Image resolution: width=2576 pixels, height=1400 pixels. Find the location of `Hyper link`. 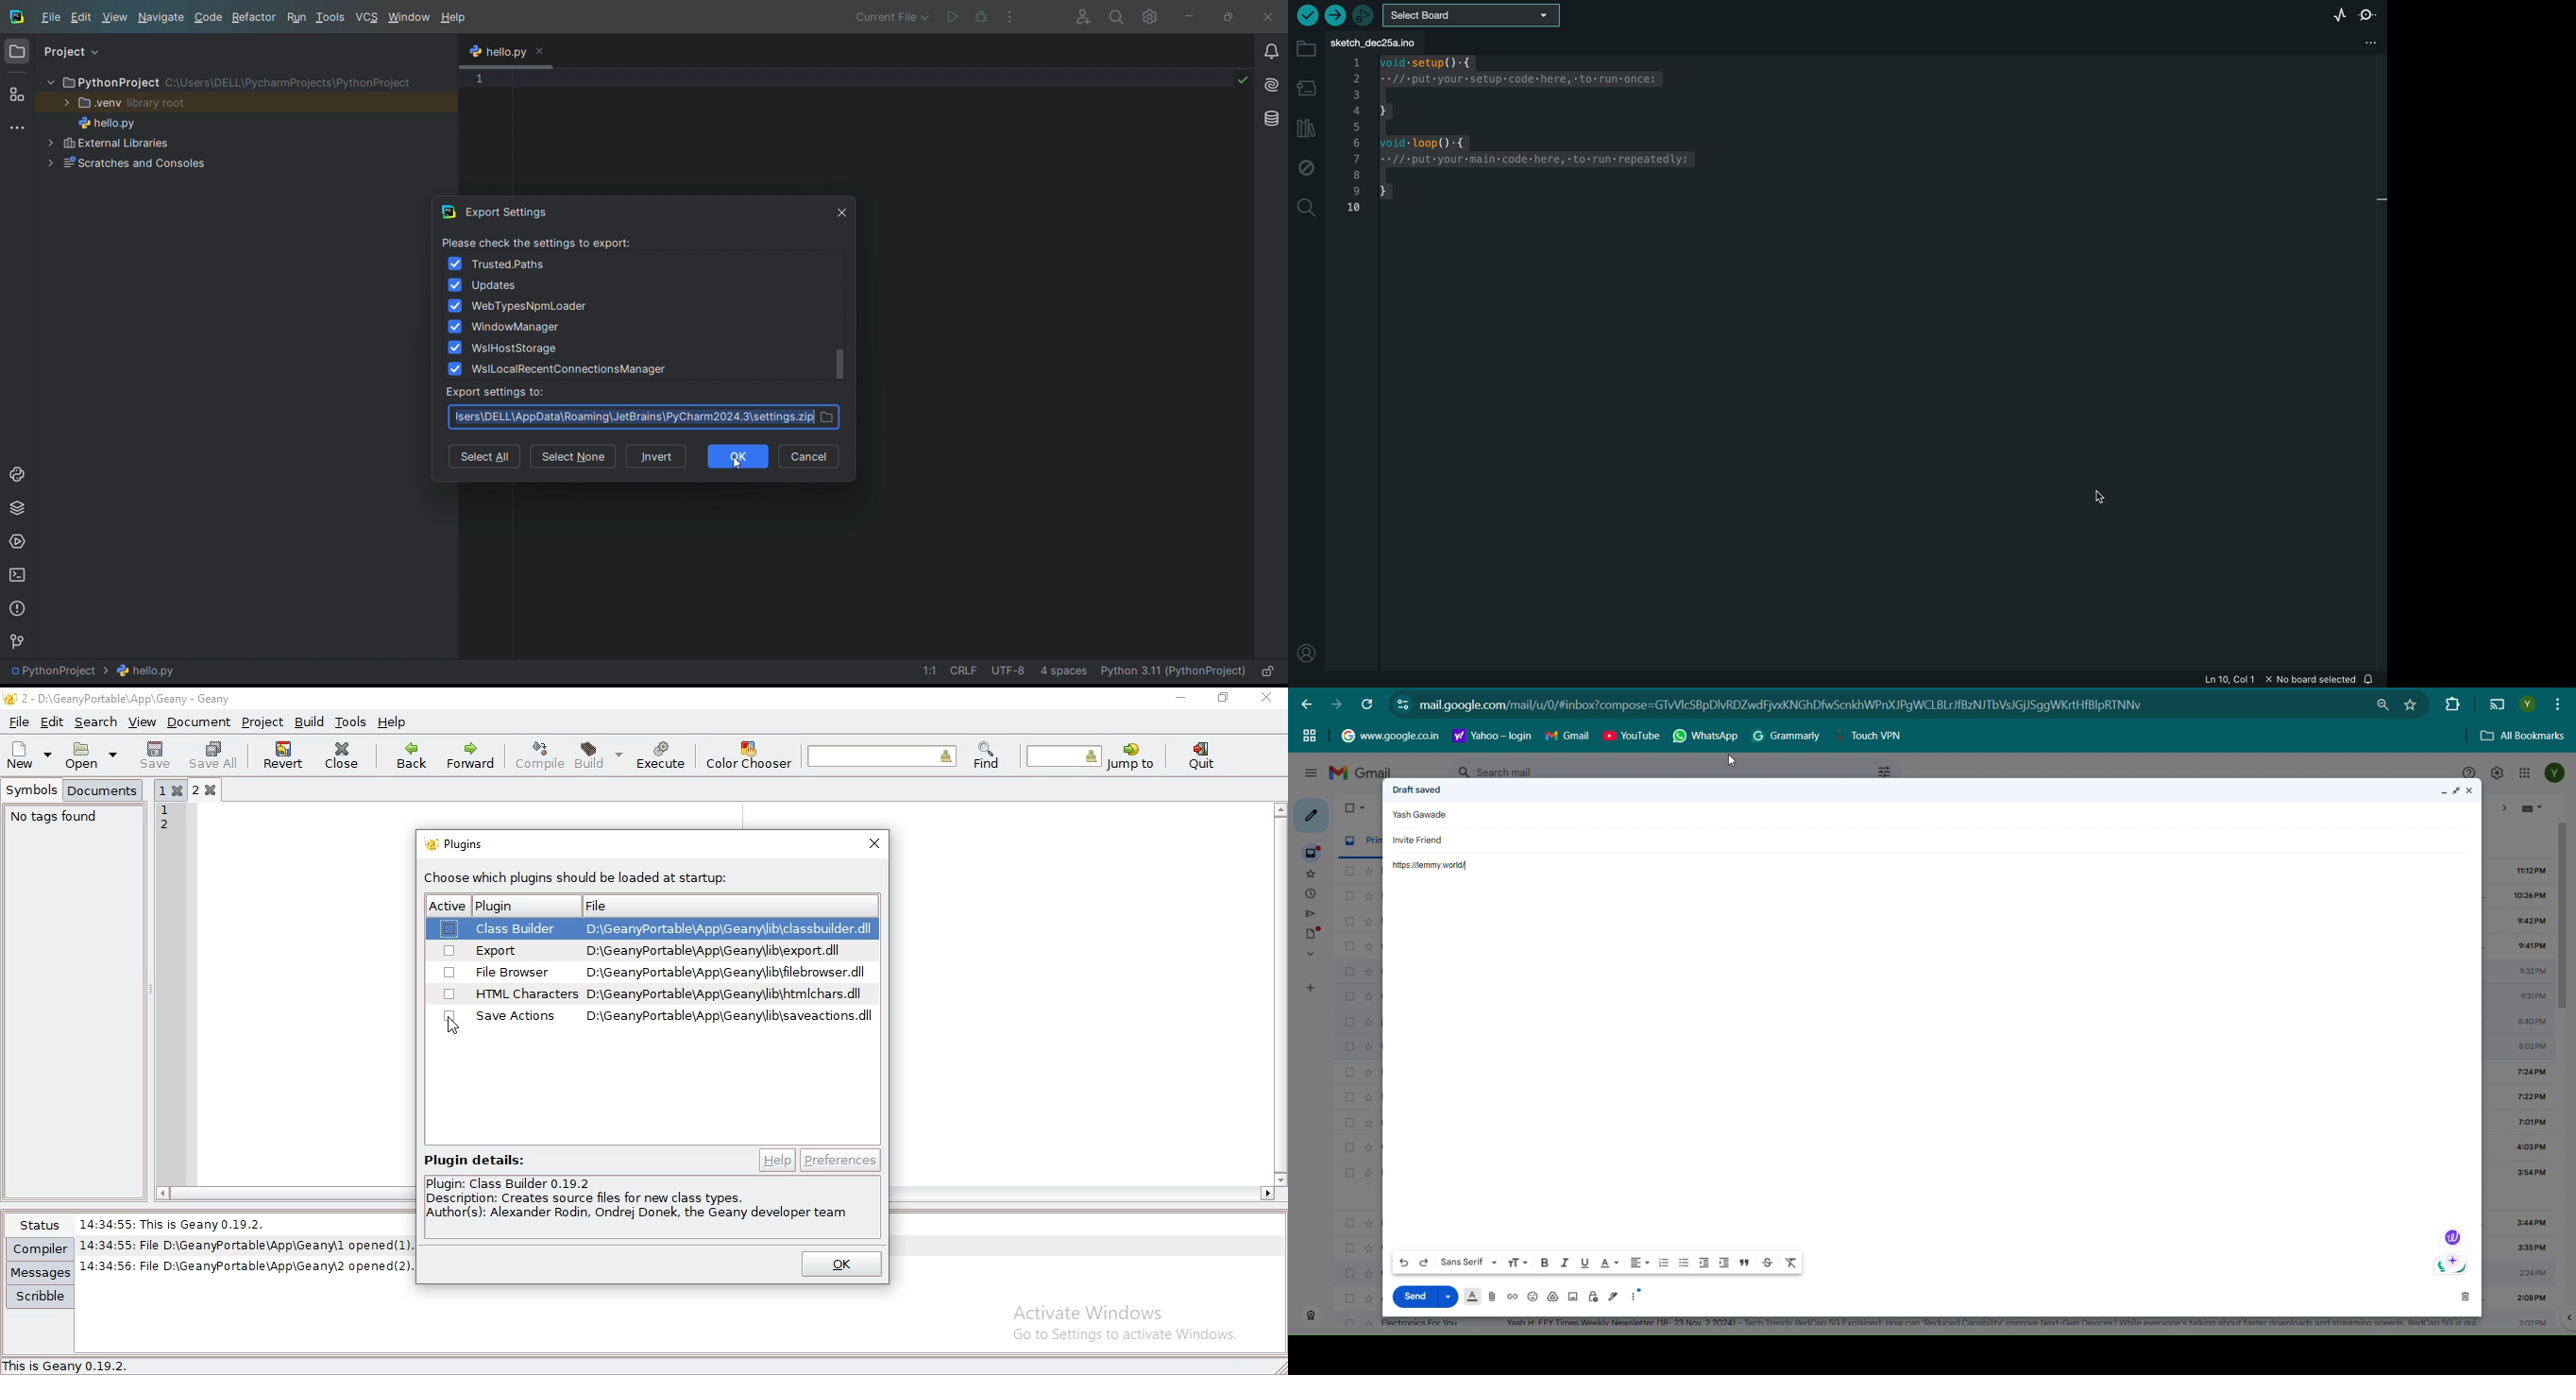

Hyper link is located at coordinates (1801, 705).